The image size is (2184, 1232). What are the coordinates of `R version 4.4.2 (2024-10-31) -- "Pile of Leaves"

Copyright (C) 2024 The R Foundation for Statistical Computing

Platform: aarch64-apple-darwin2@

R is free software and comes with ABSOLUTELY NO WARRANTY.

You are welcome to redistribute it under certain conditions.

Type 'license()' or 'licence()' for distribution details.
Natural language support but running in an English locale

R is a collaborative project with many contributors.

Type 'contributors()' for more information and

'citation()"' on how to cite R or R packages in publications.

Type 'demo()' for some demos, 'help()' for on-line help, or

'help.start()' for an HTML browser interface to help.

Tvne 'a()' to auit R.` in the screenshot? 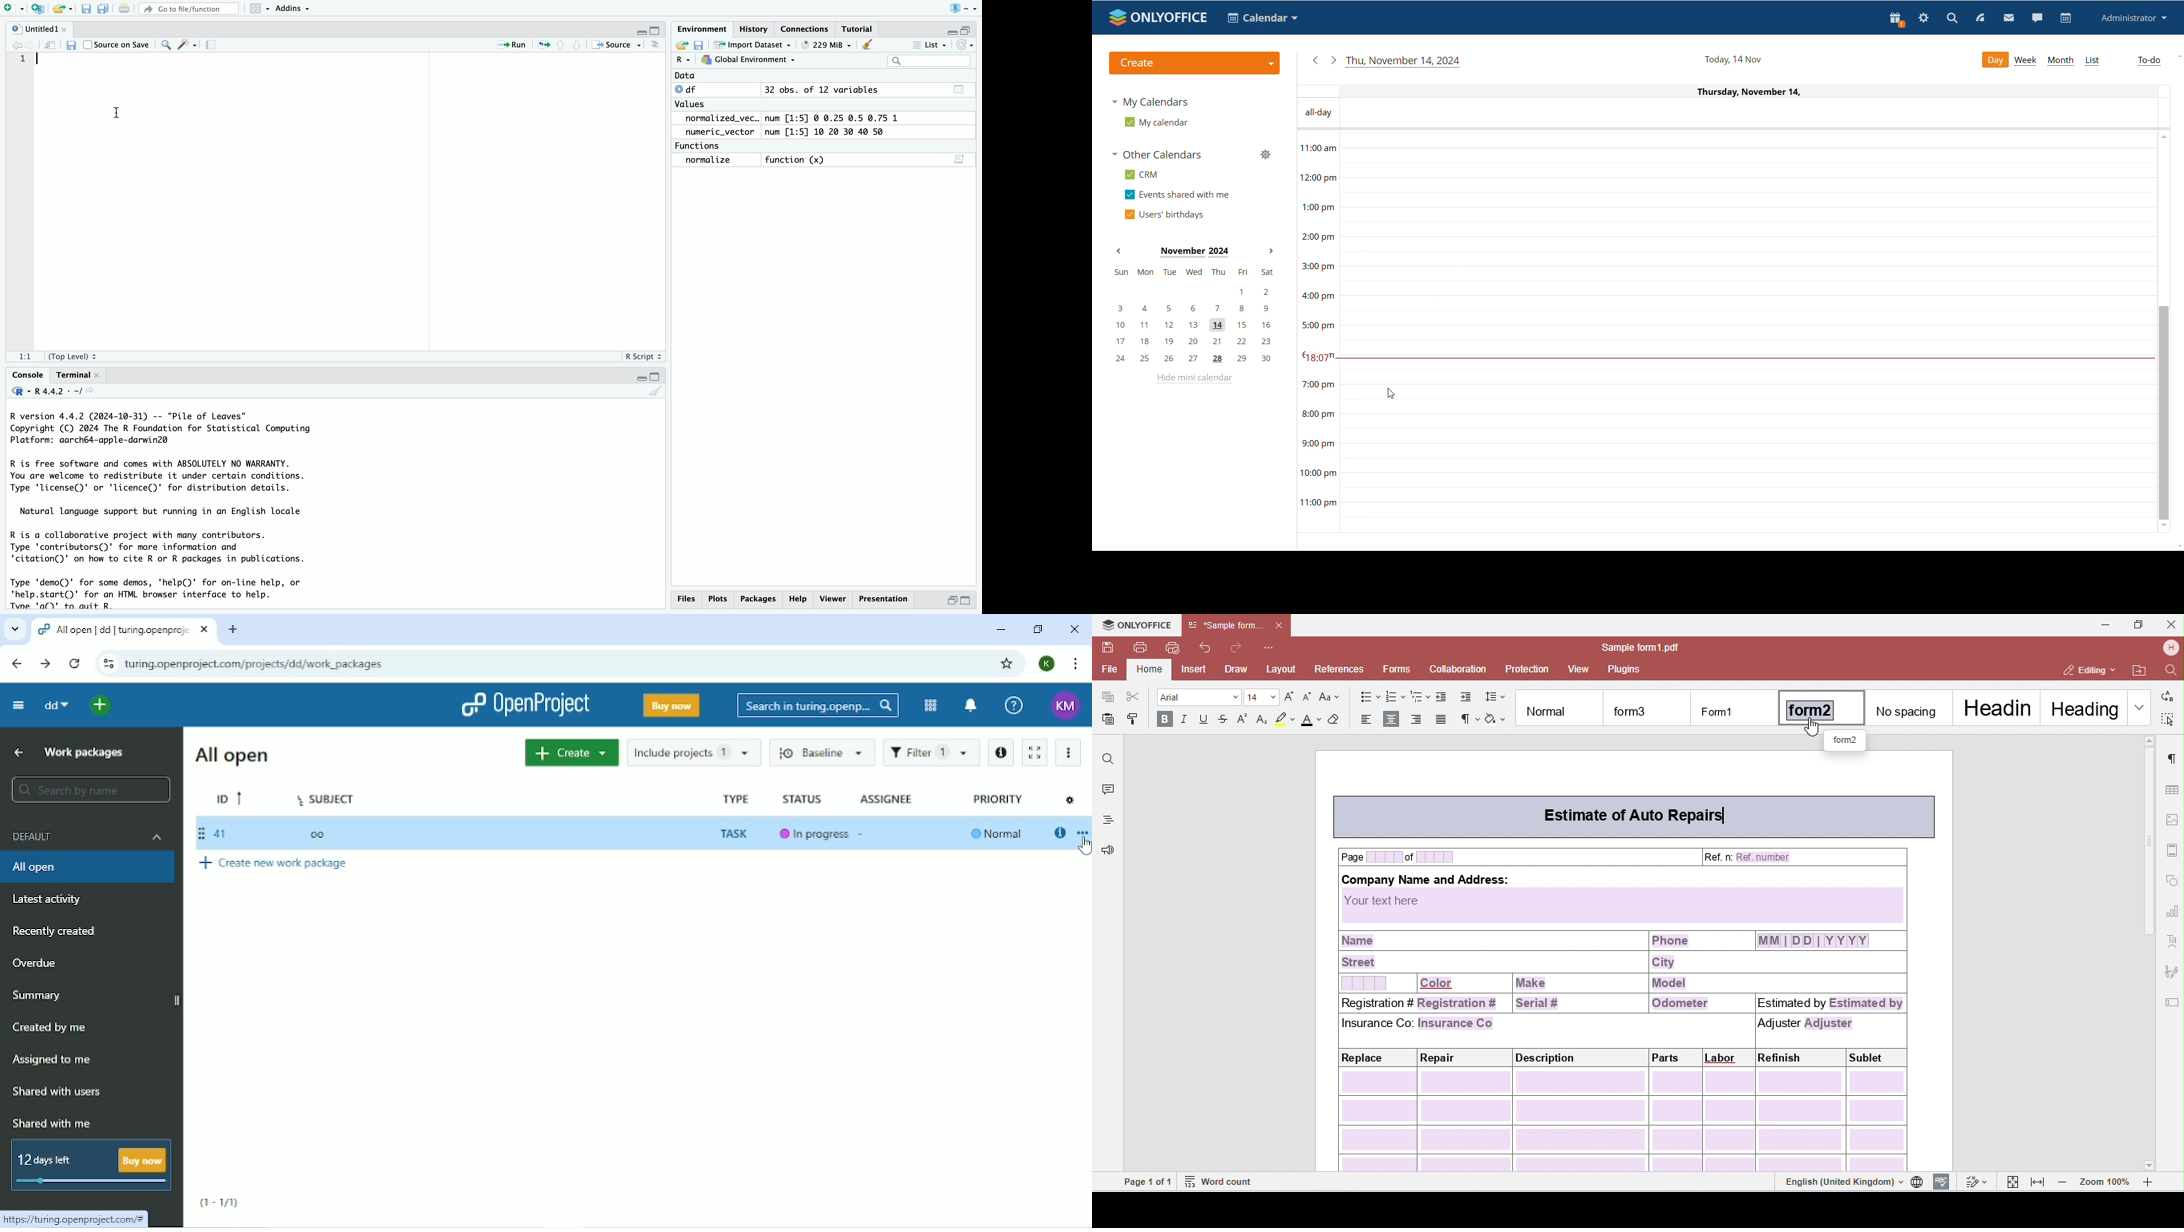 It's located at (161, 510).